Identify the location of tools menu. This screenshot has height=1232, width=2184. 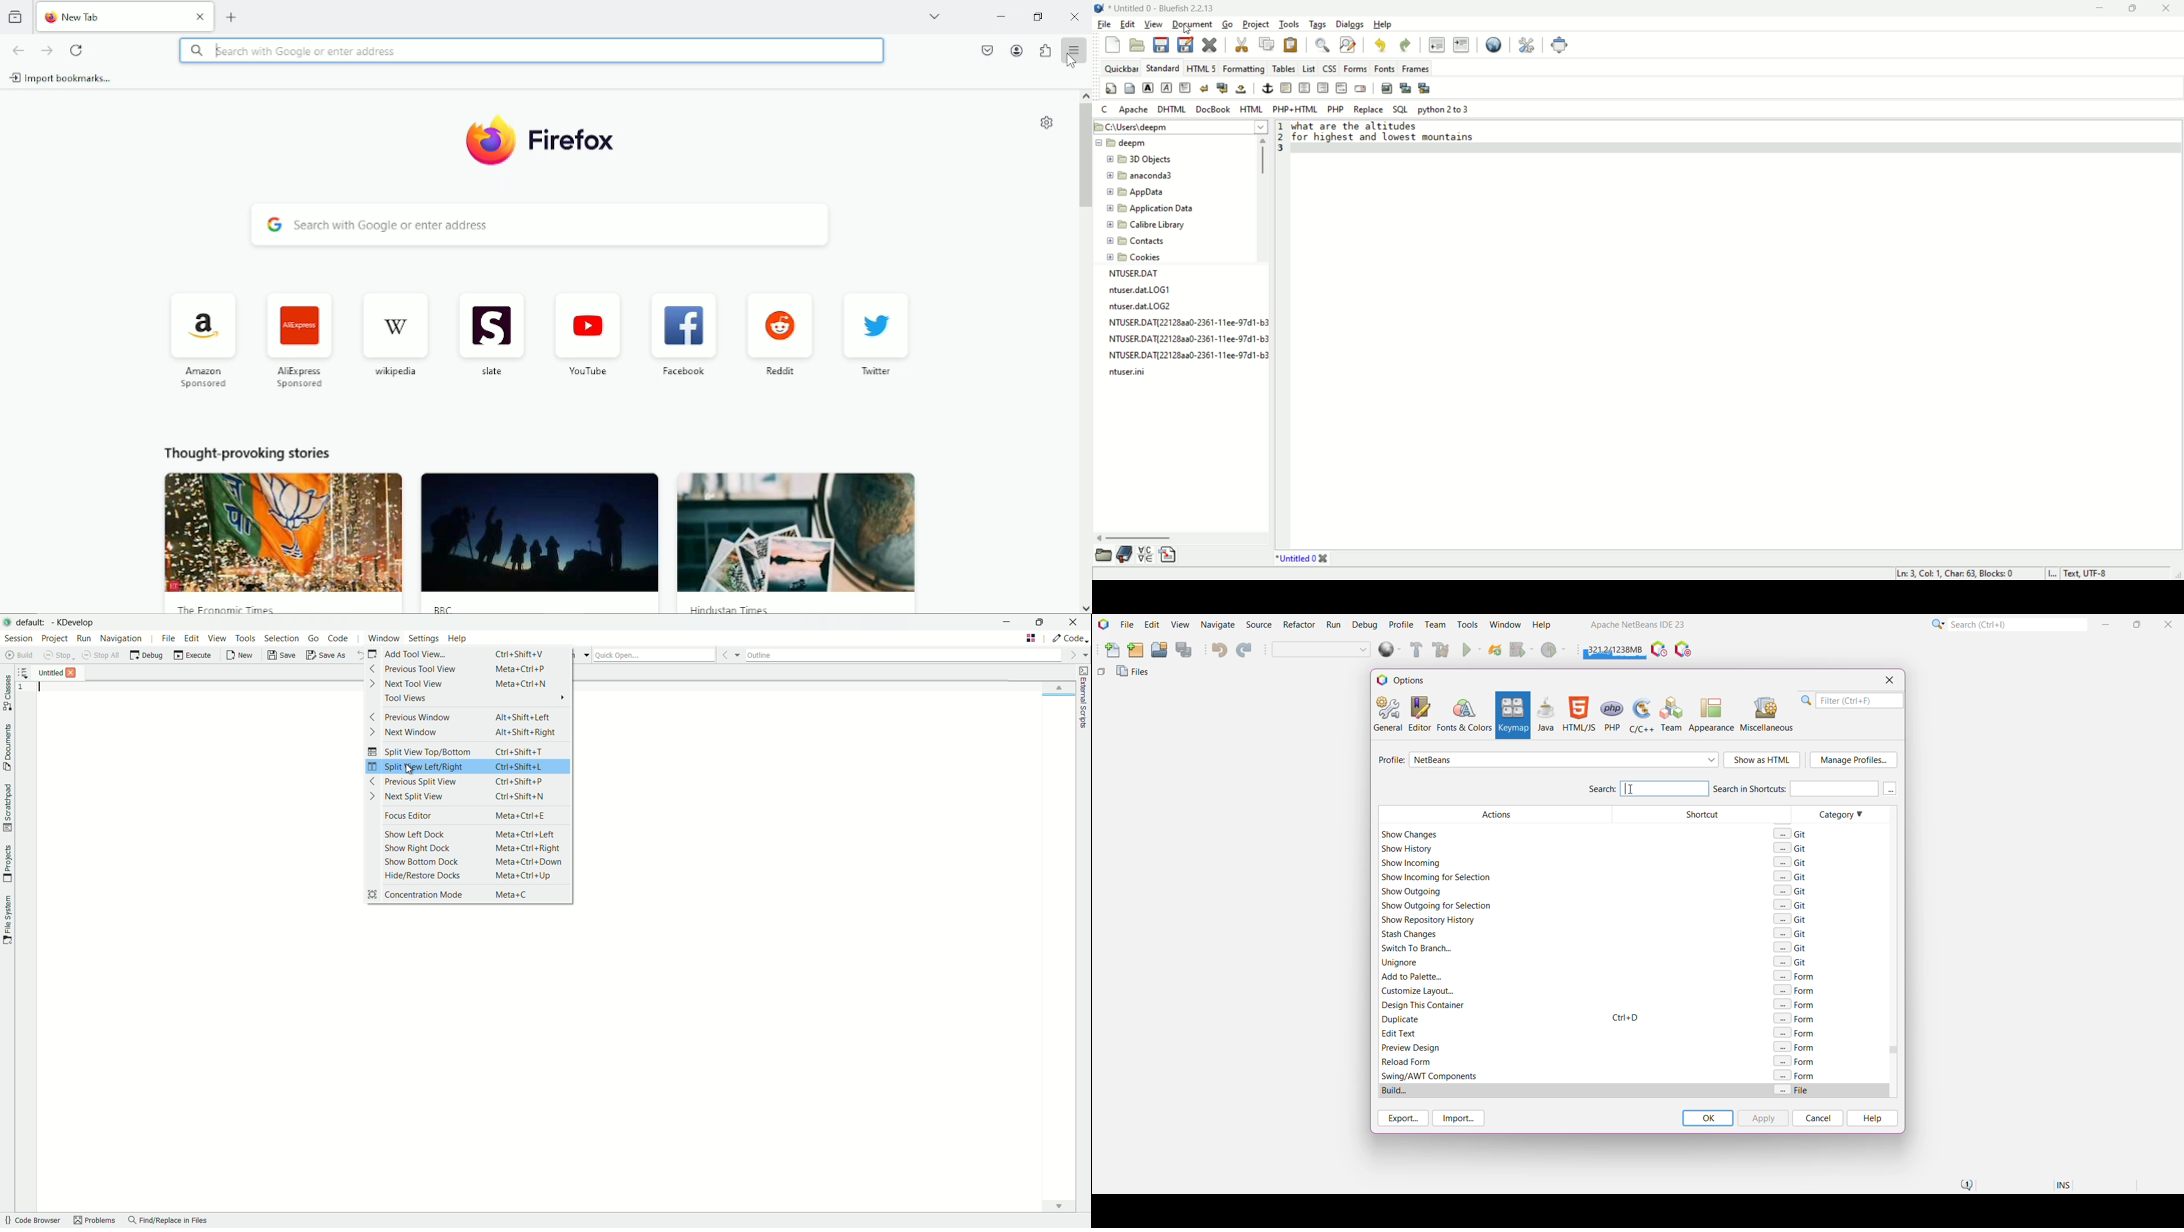
(245, 638).